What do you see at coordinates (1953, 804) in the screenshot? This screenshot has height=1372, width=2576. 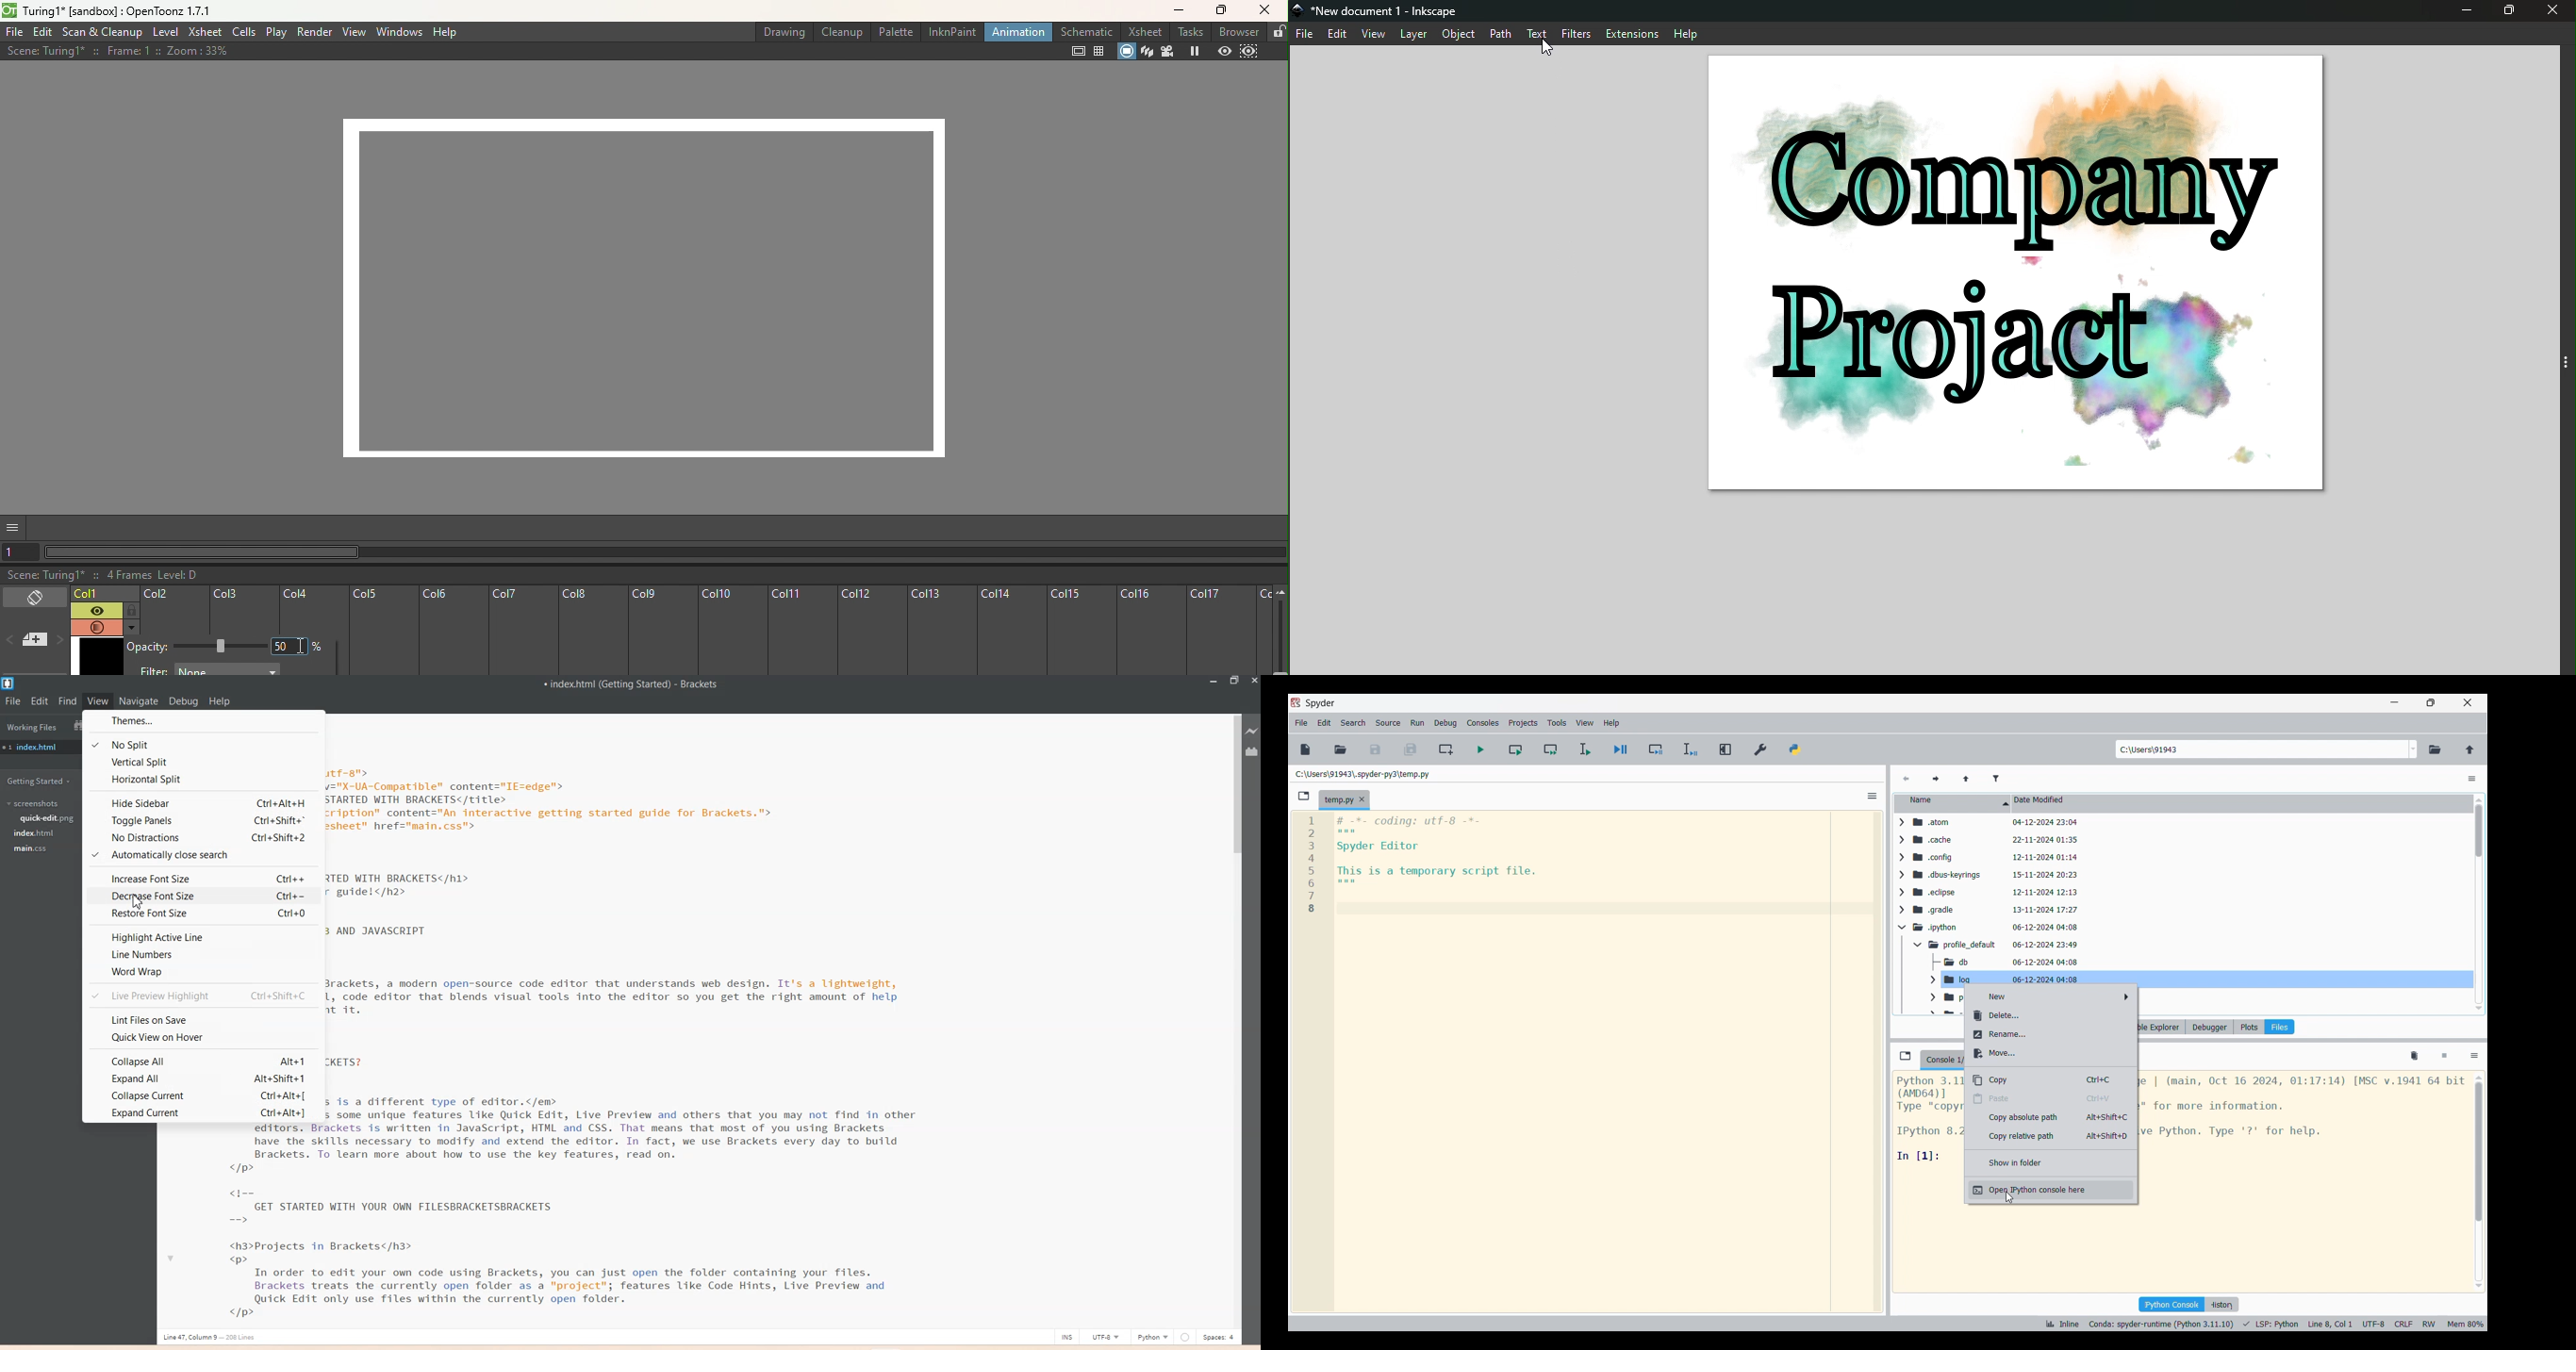 I see `Name column, current sorting` at bounding box center [1953, 804].